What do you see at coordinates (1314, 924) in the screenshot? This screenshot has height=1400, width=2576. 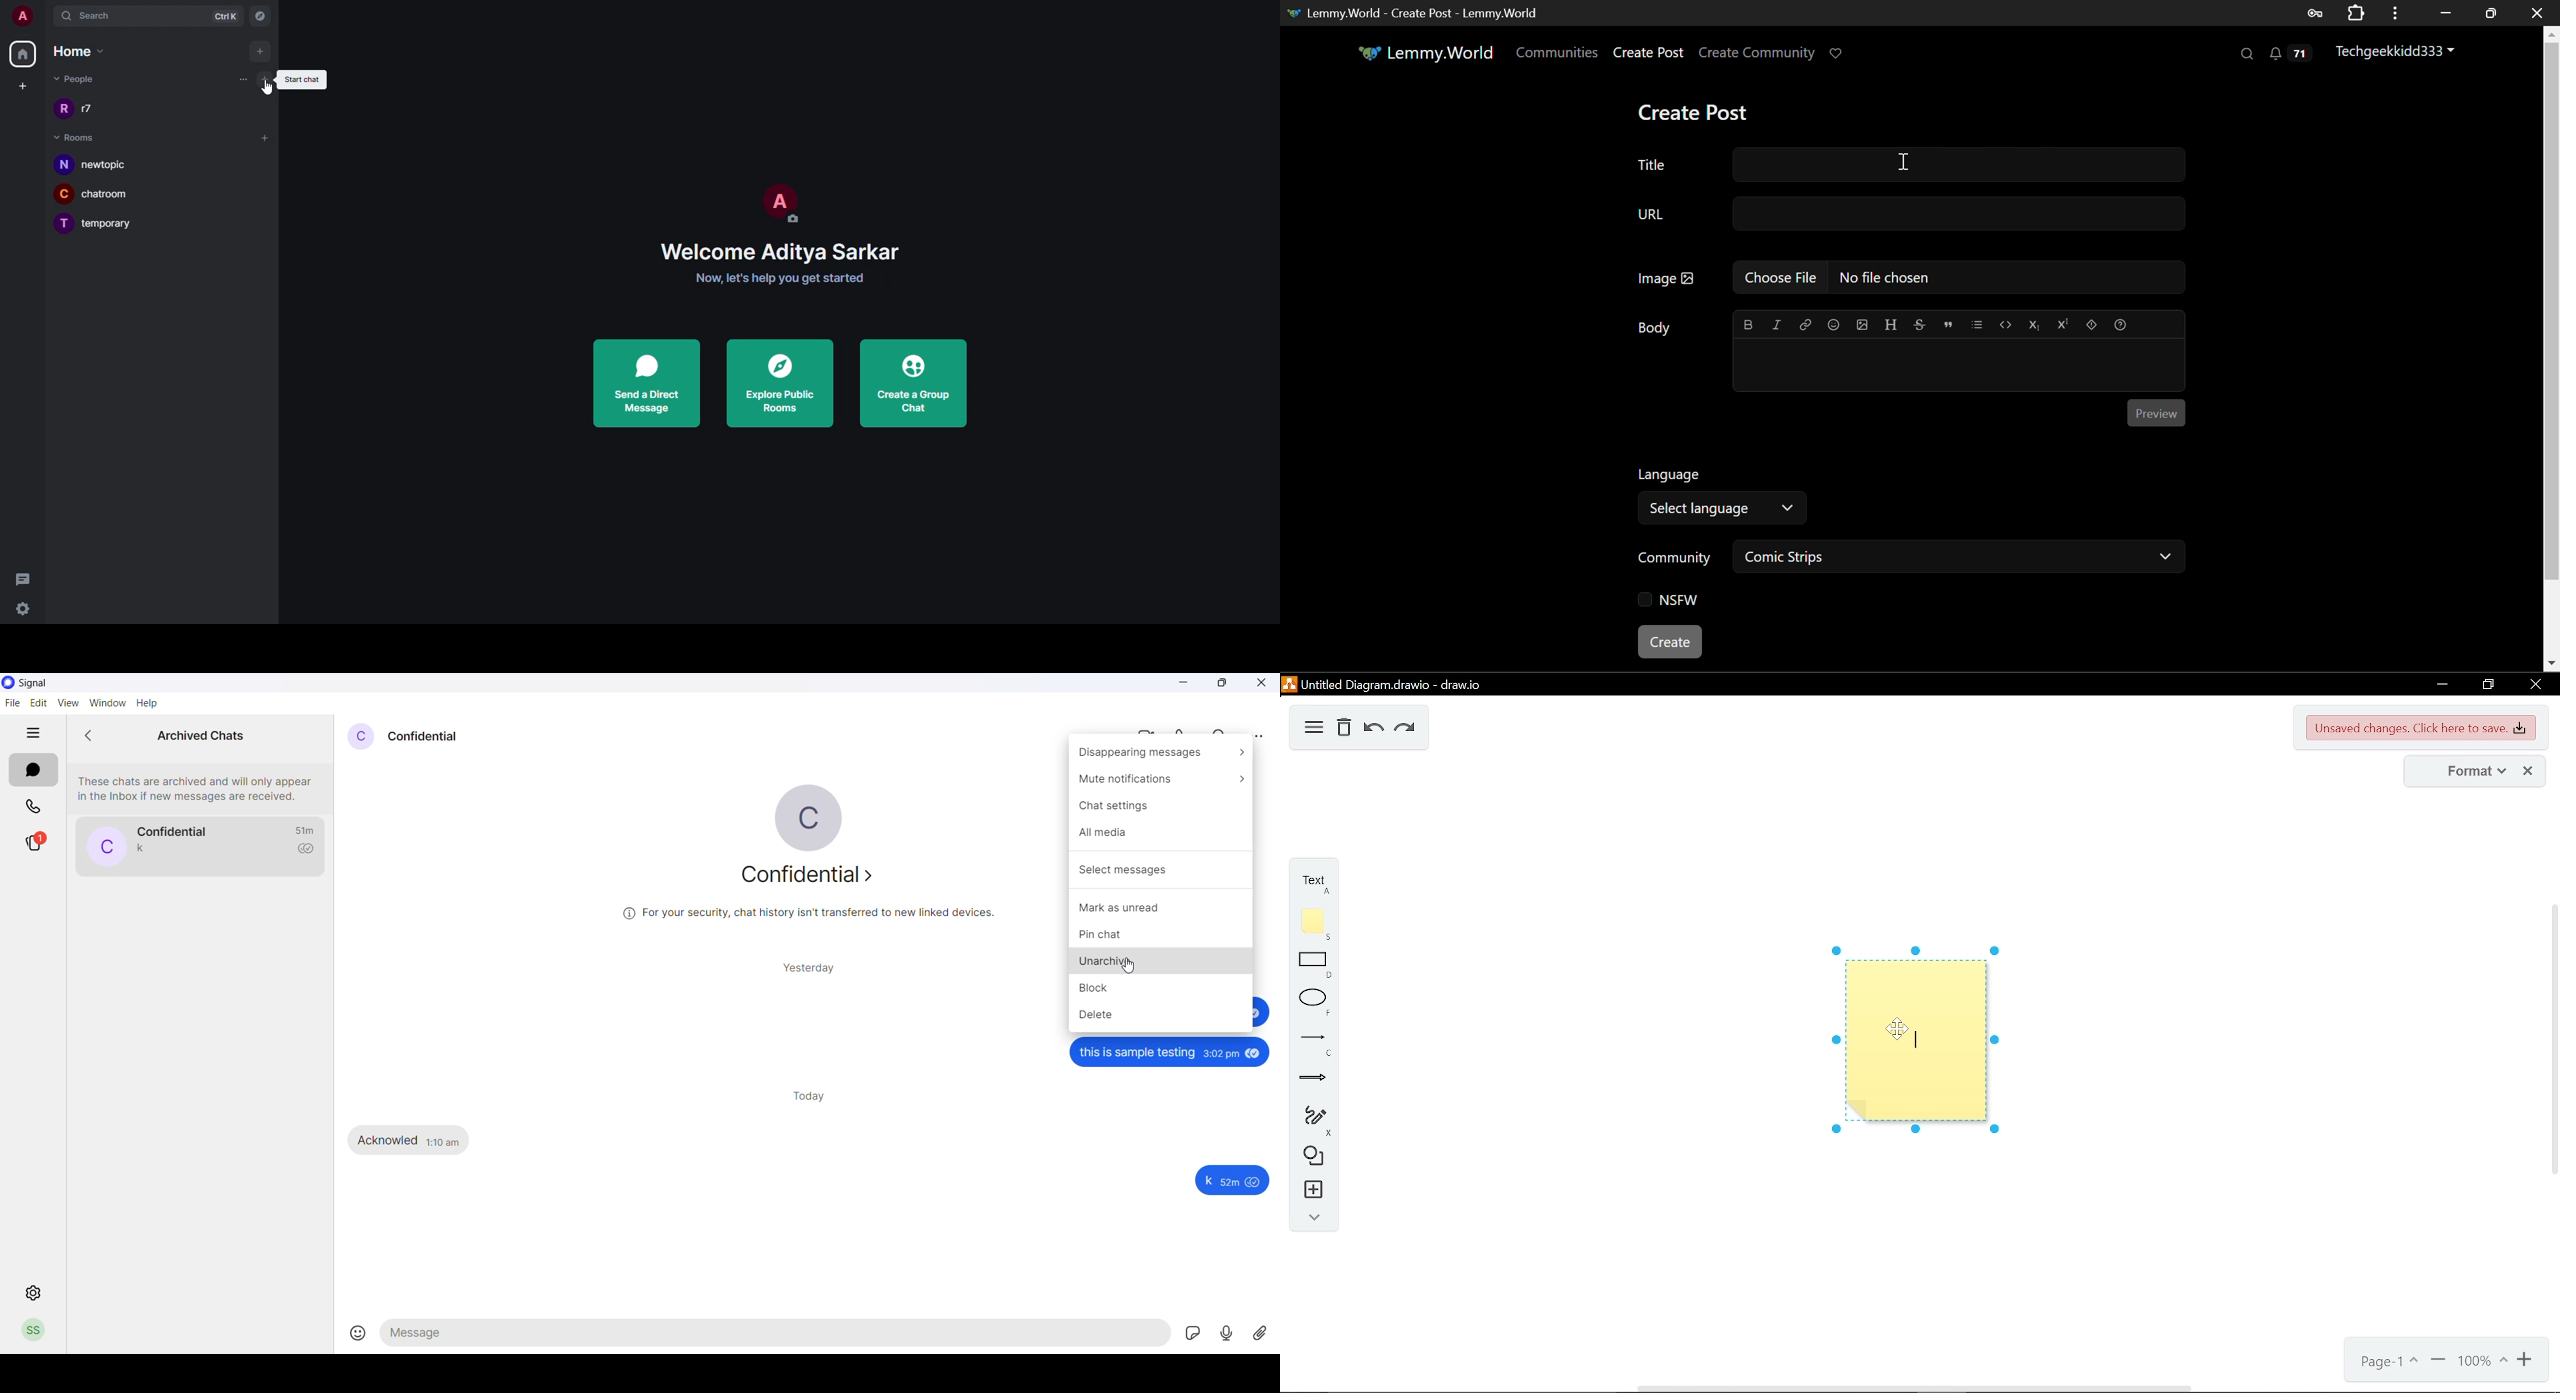 I see `note` at bounding box center [1314, 924].